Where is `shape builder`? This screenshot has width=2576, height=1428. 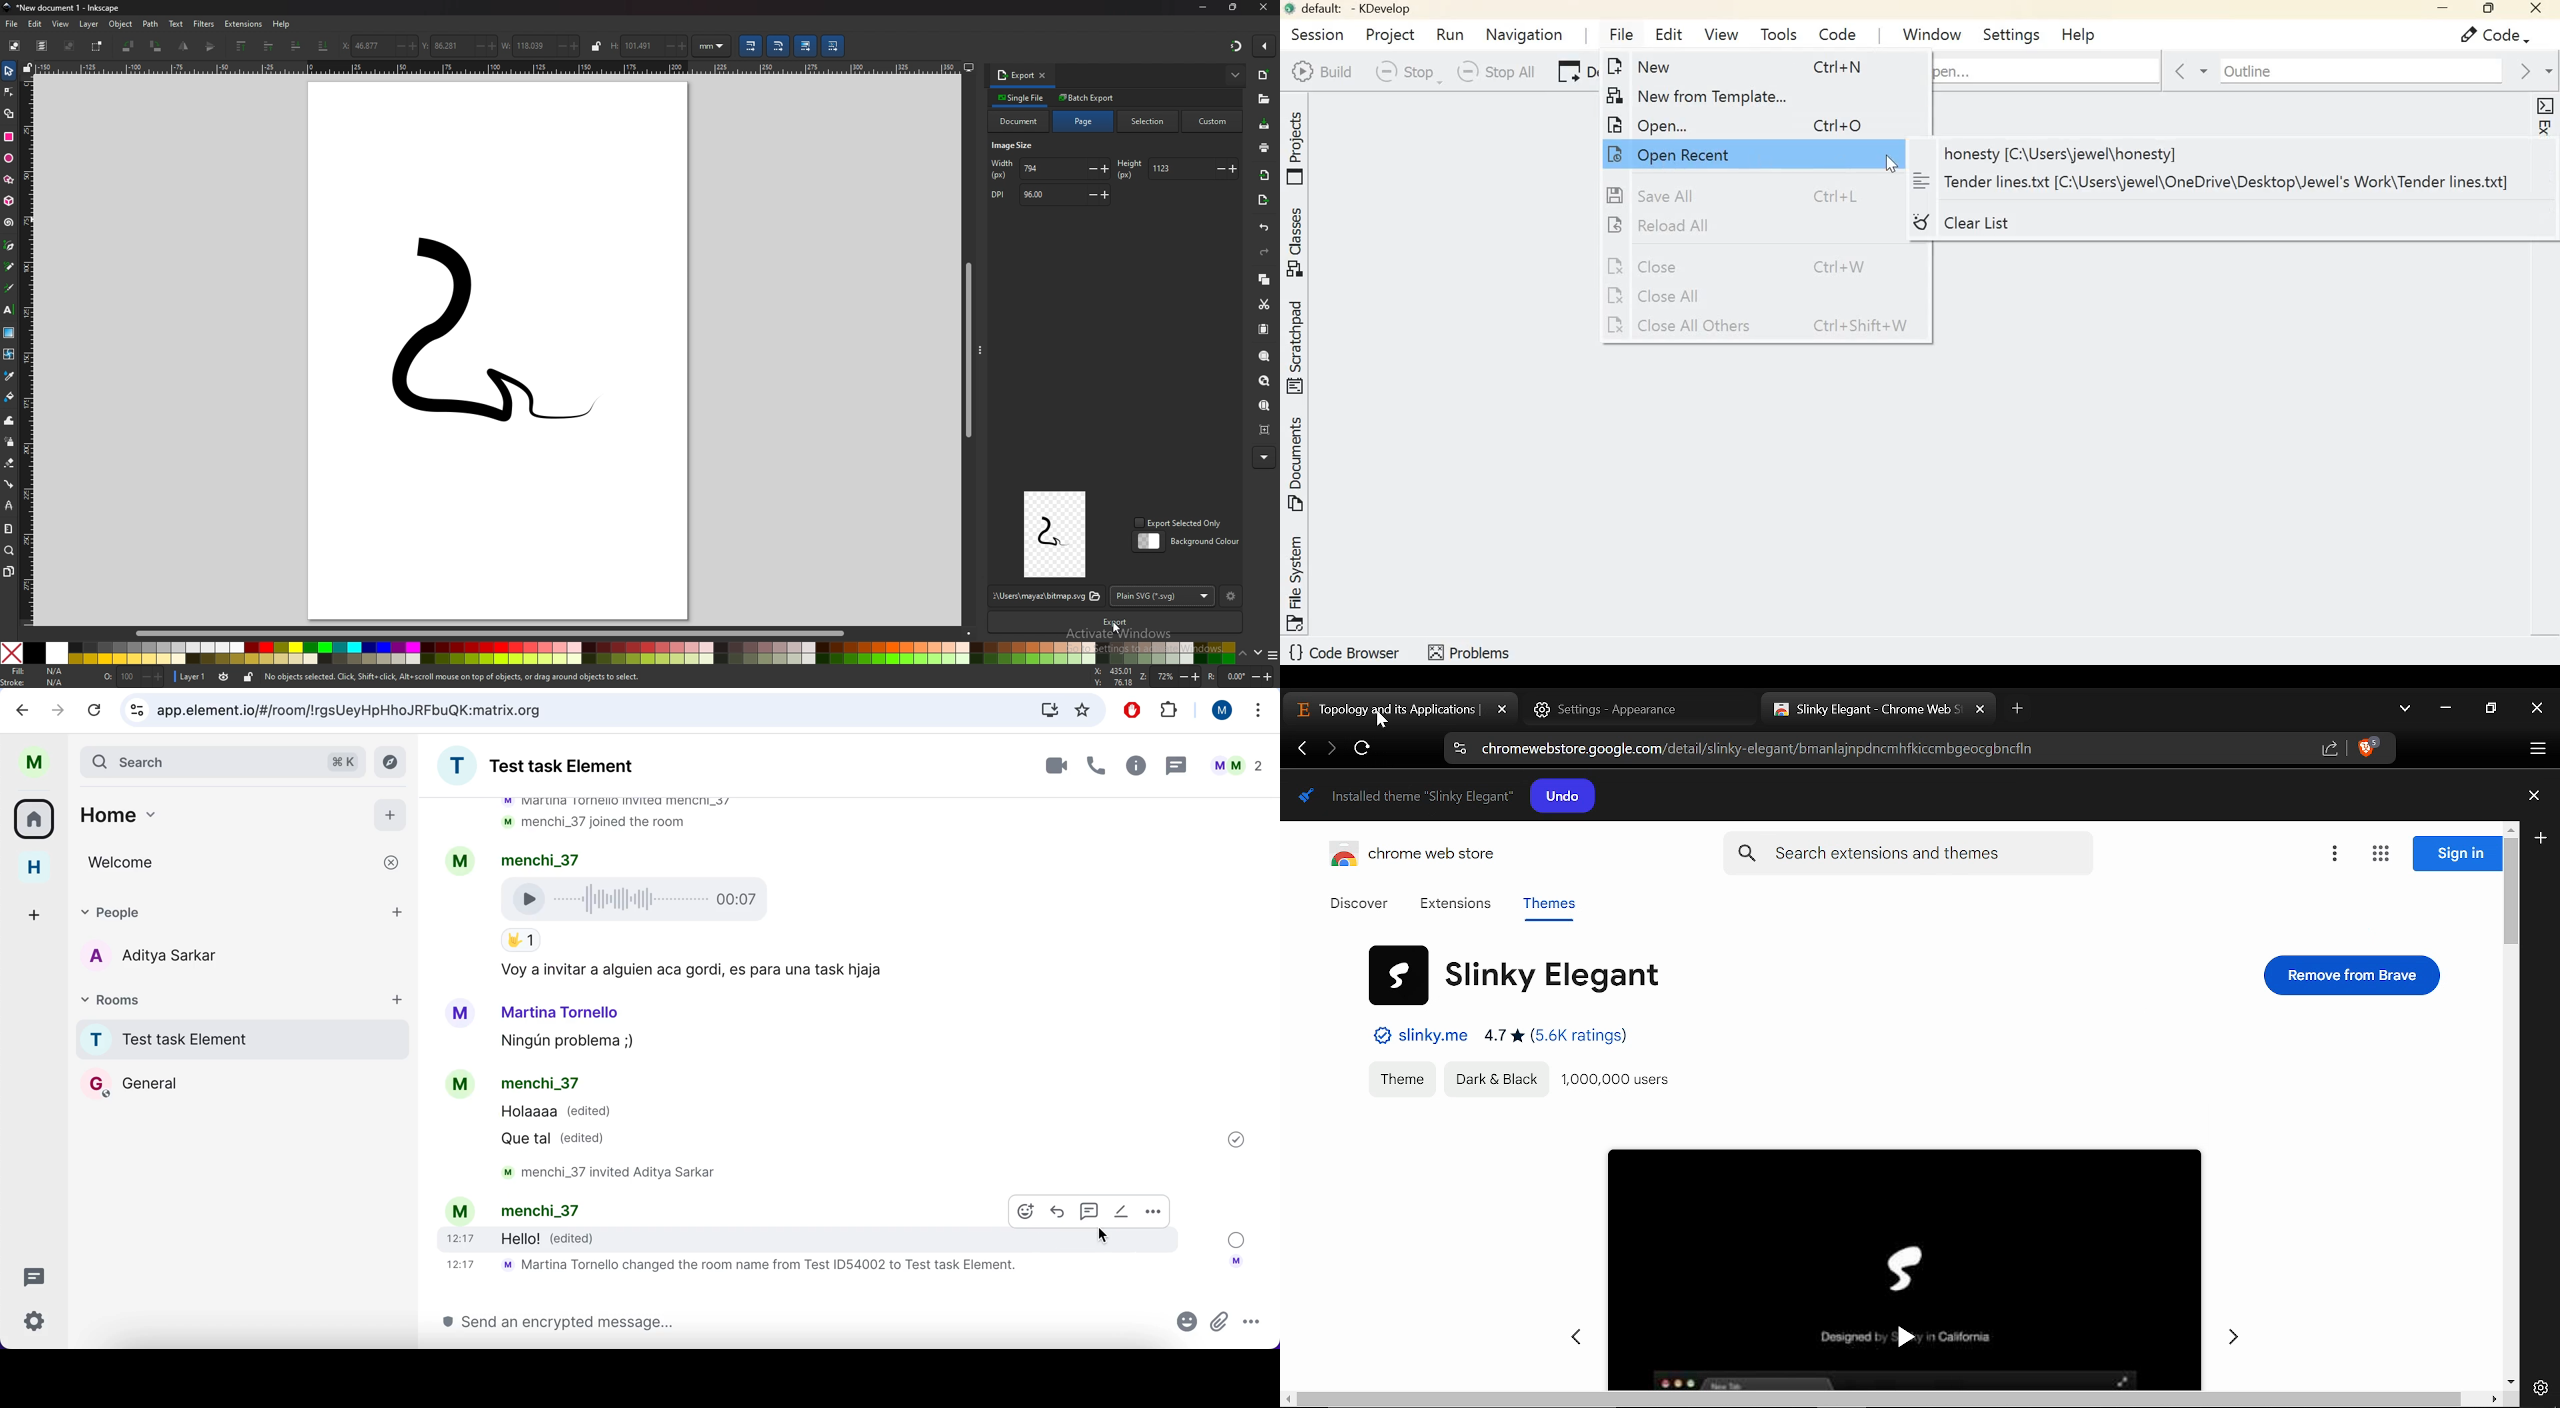 shape builder is located at coordinates (9, 113).